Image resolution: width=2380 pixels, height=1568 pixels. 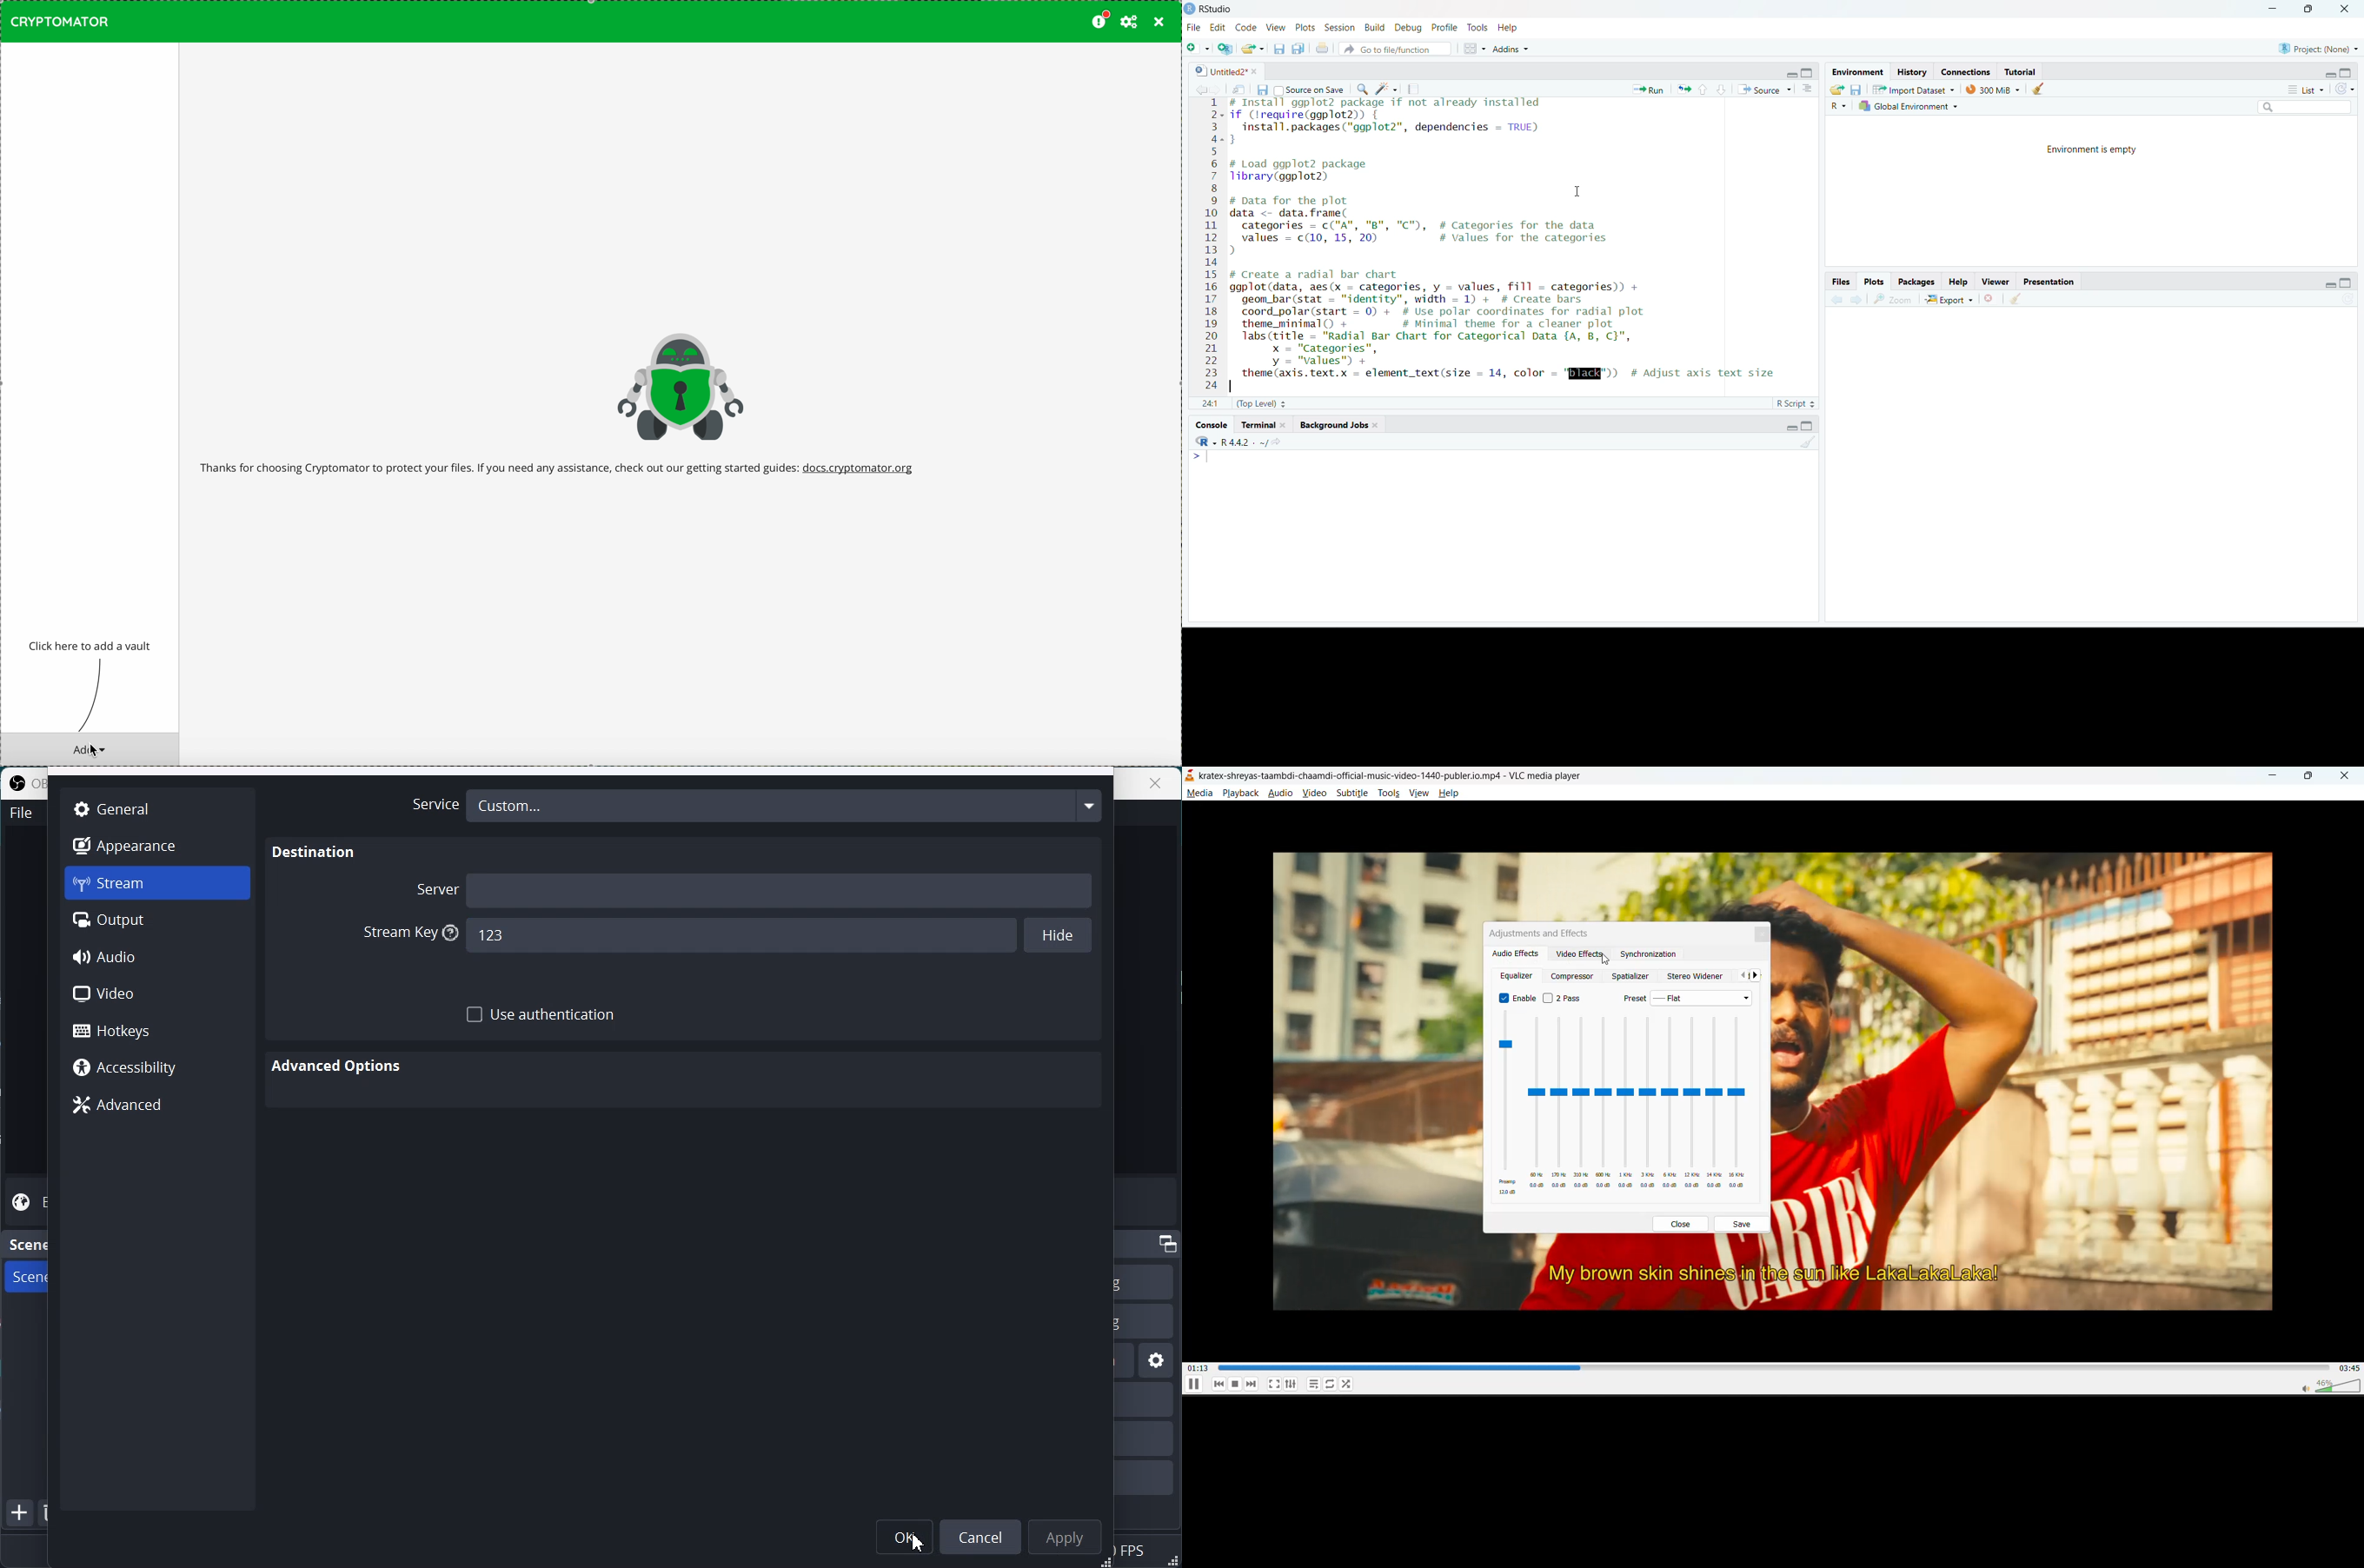 I want to click on video effects, so click(x=1579, y=956).